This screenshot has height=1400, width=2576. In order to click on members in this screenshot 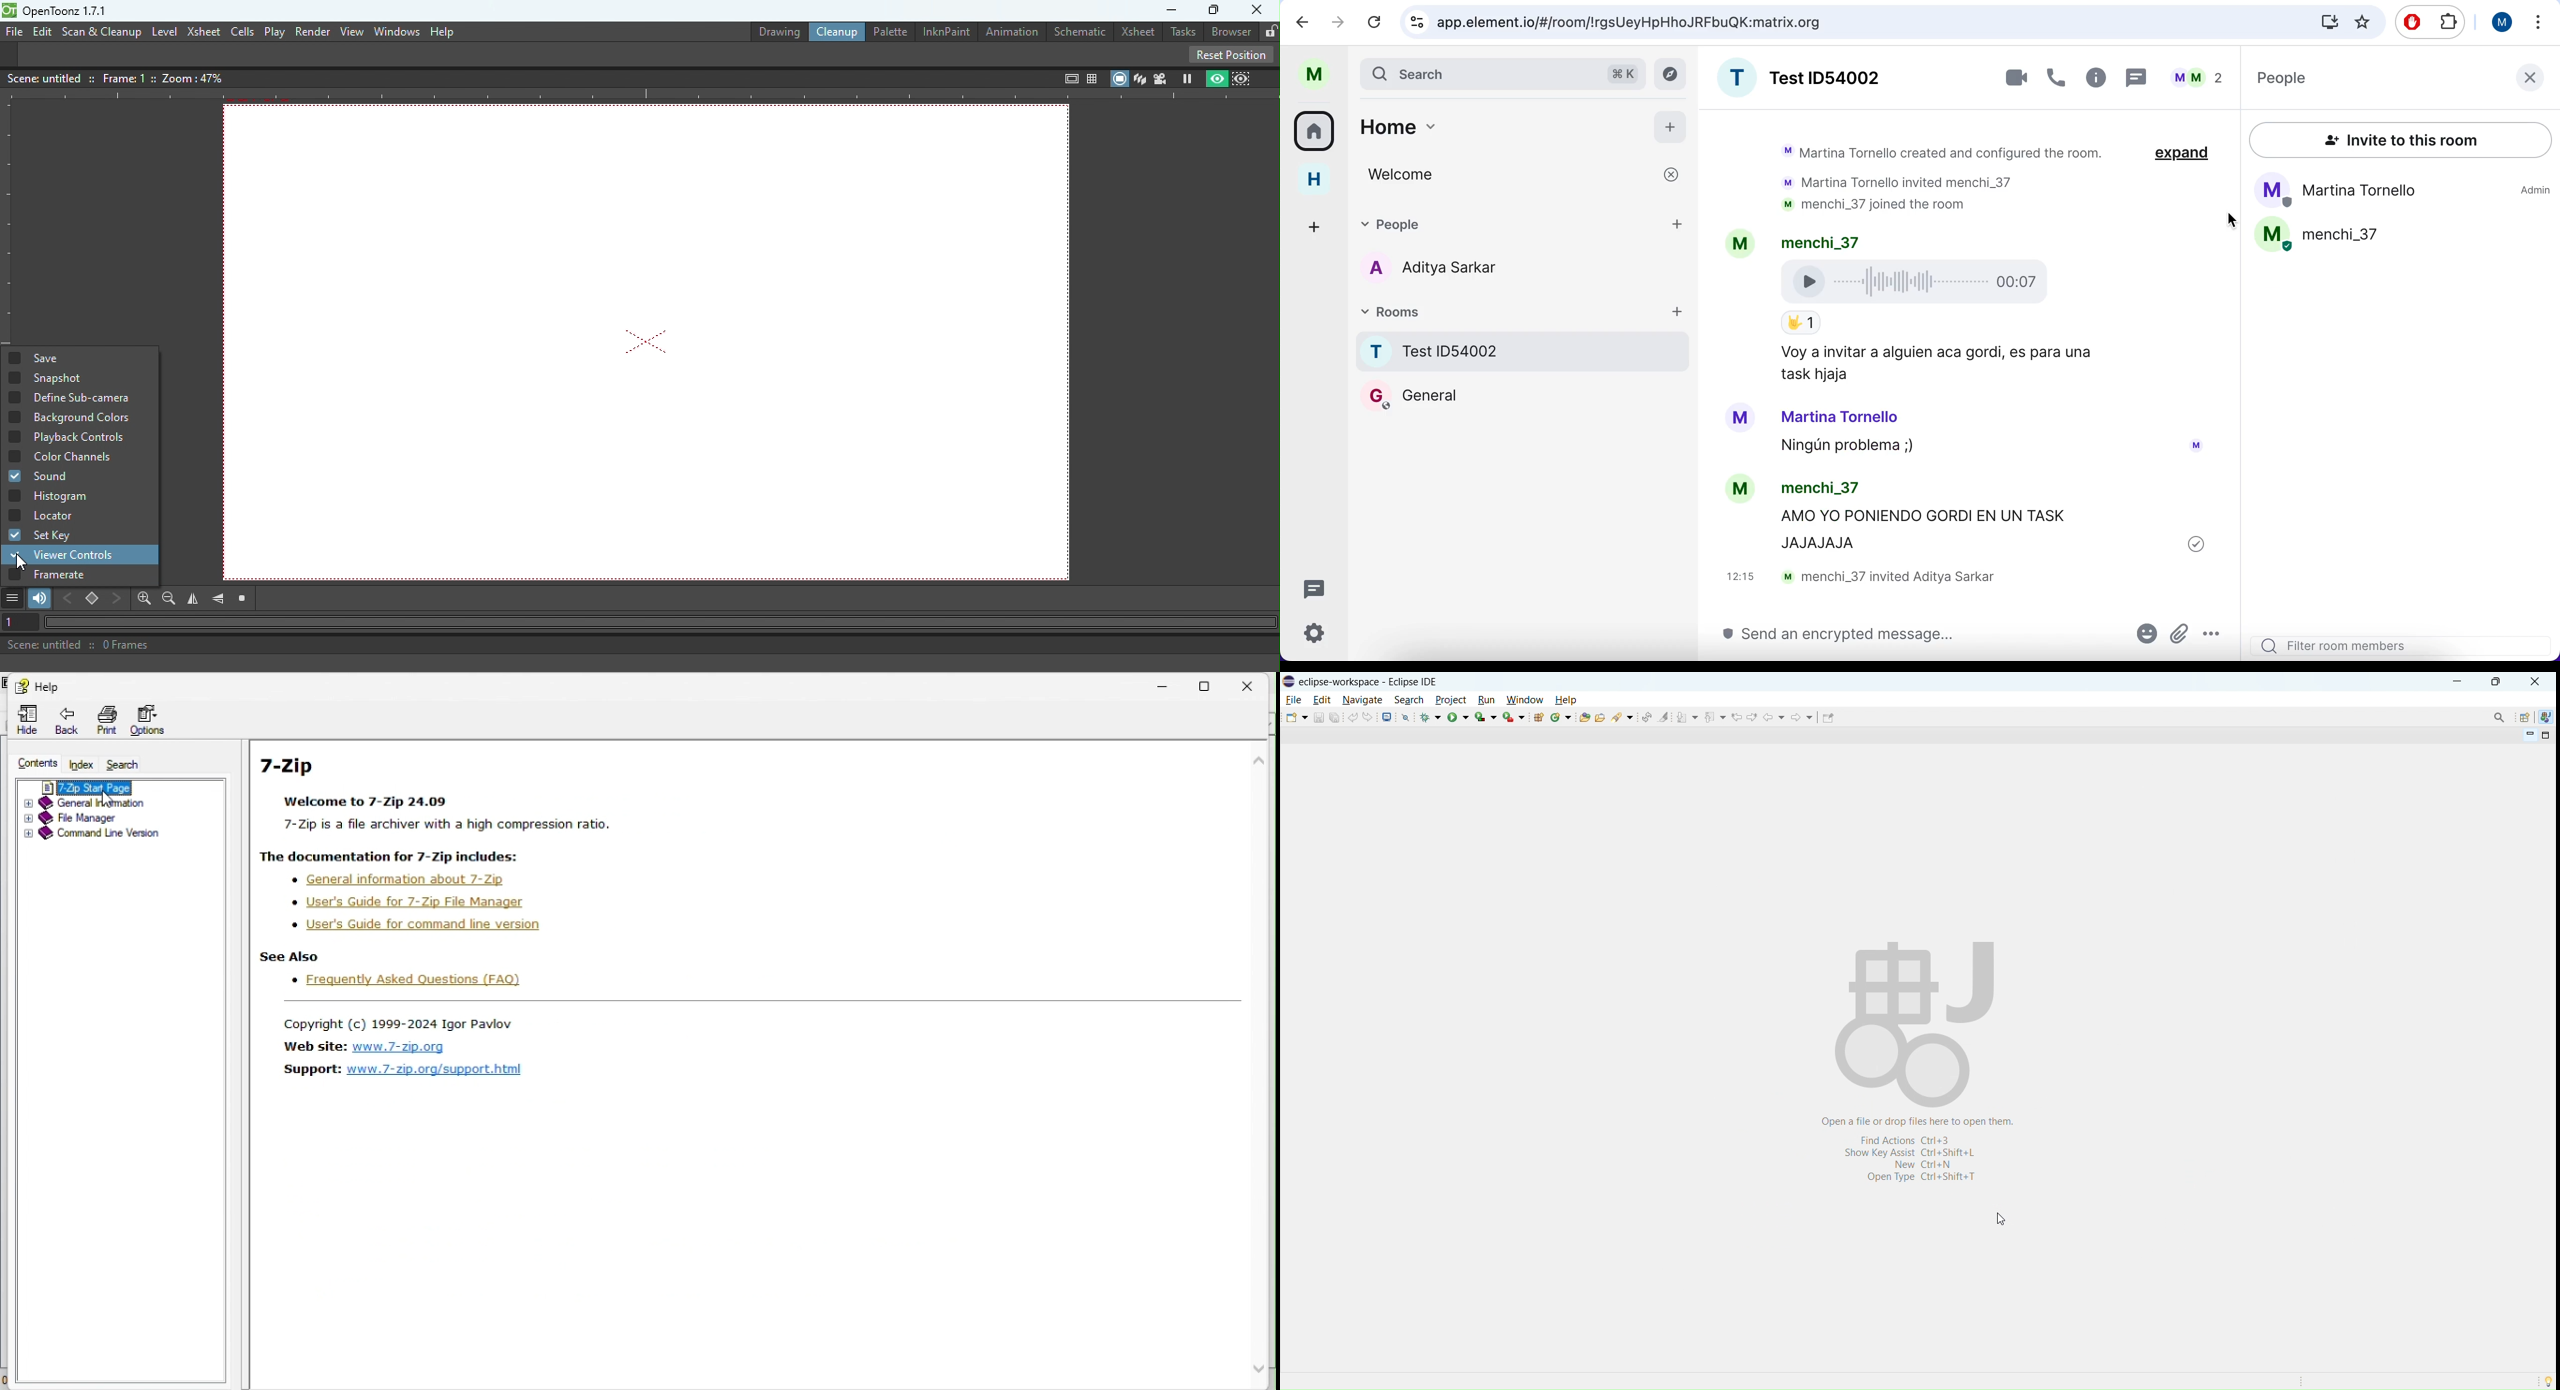, I will do `click(2202, 77)`.